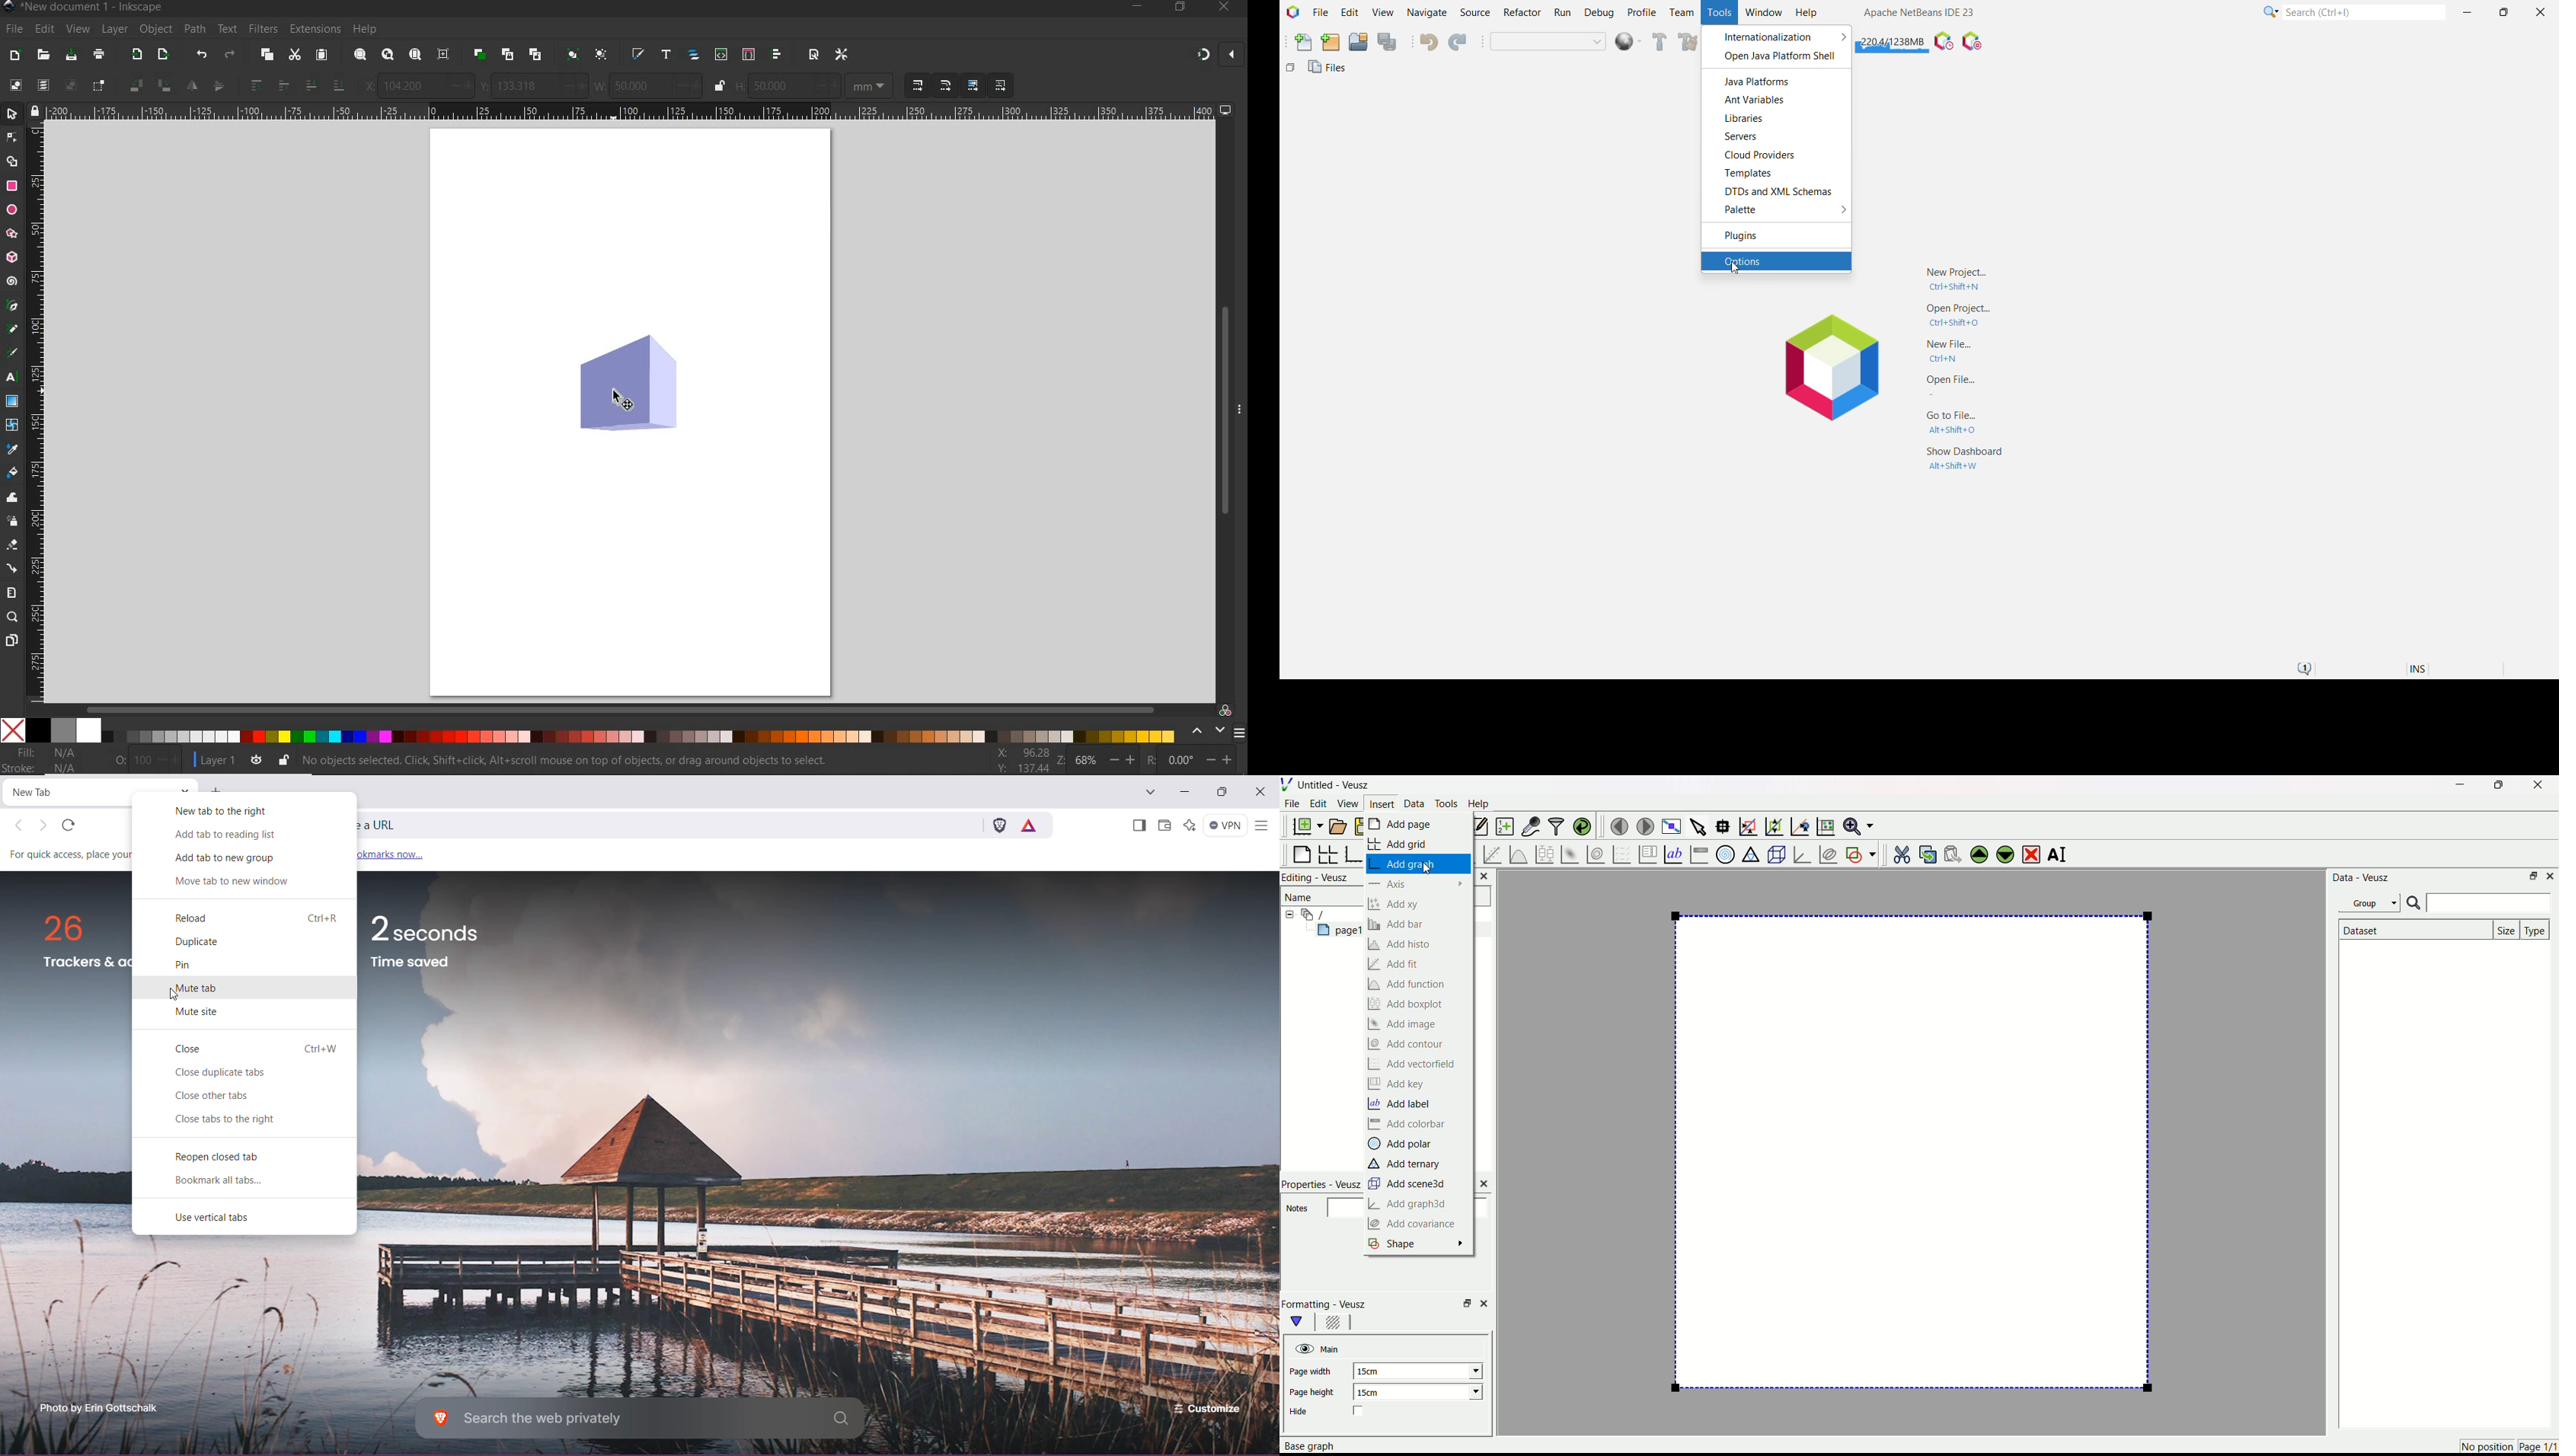 The height and width of the screenshot is (1456, 2576). What do you see at coordinates (77, 30) in the screenshot?
I see `view` at bounding box center [77, 30].